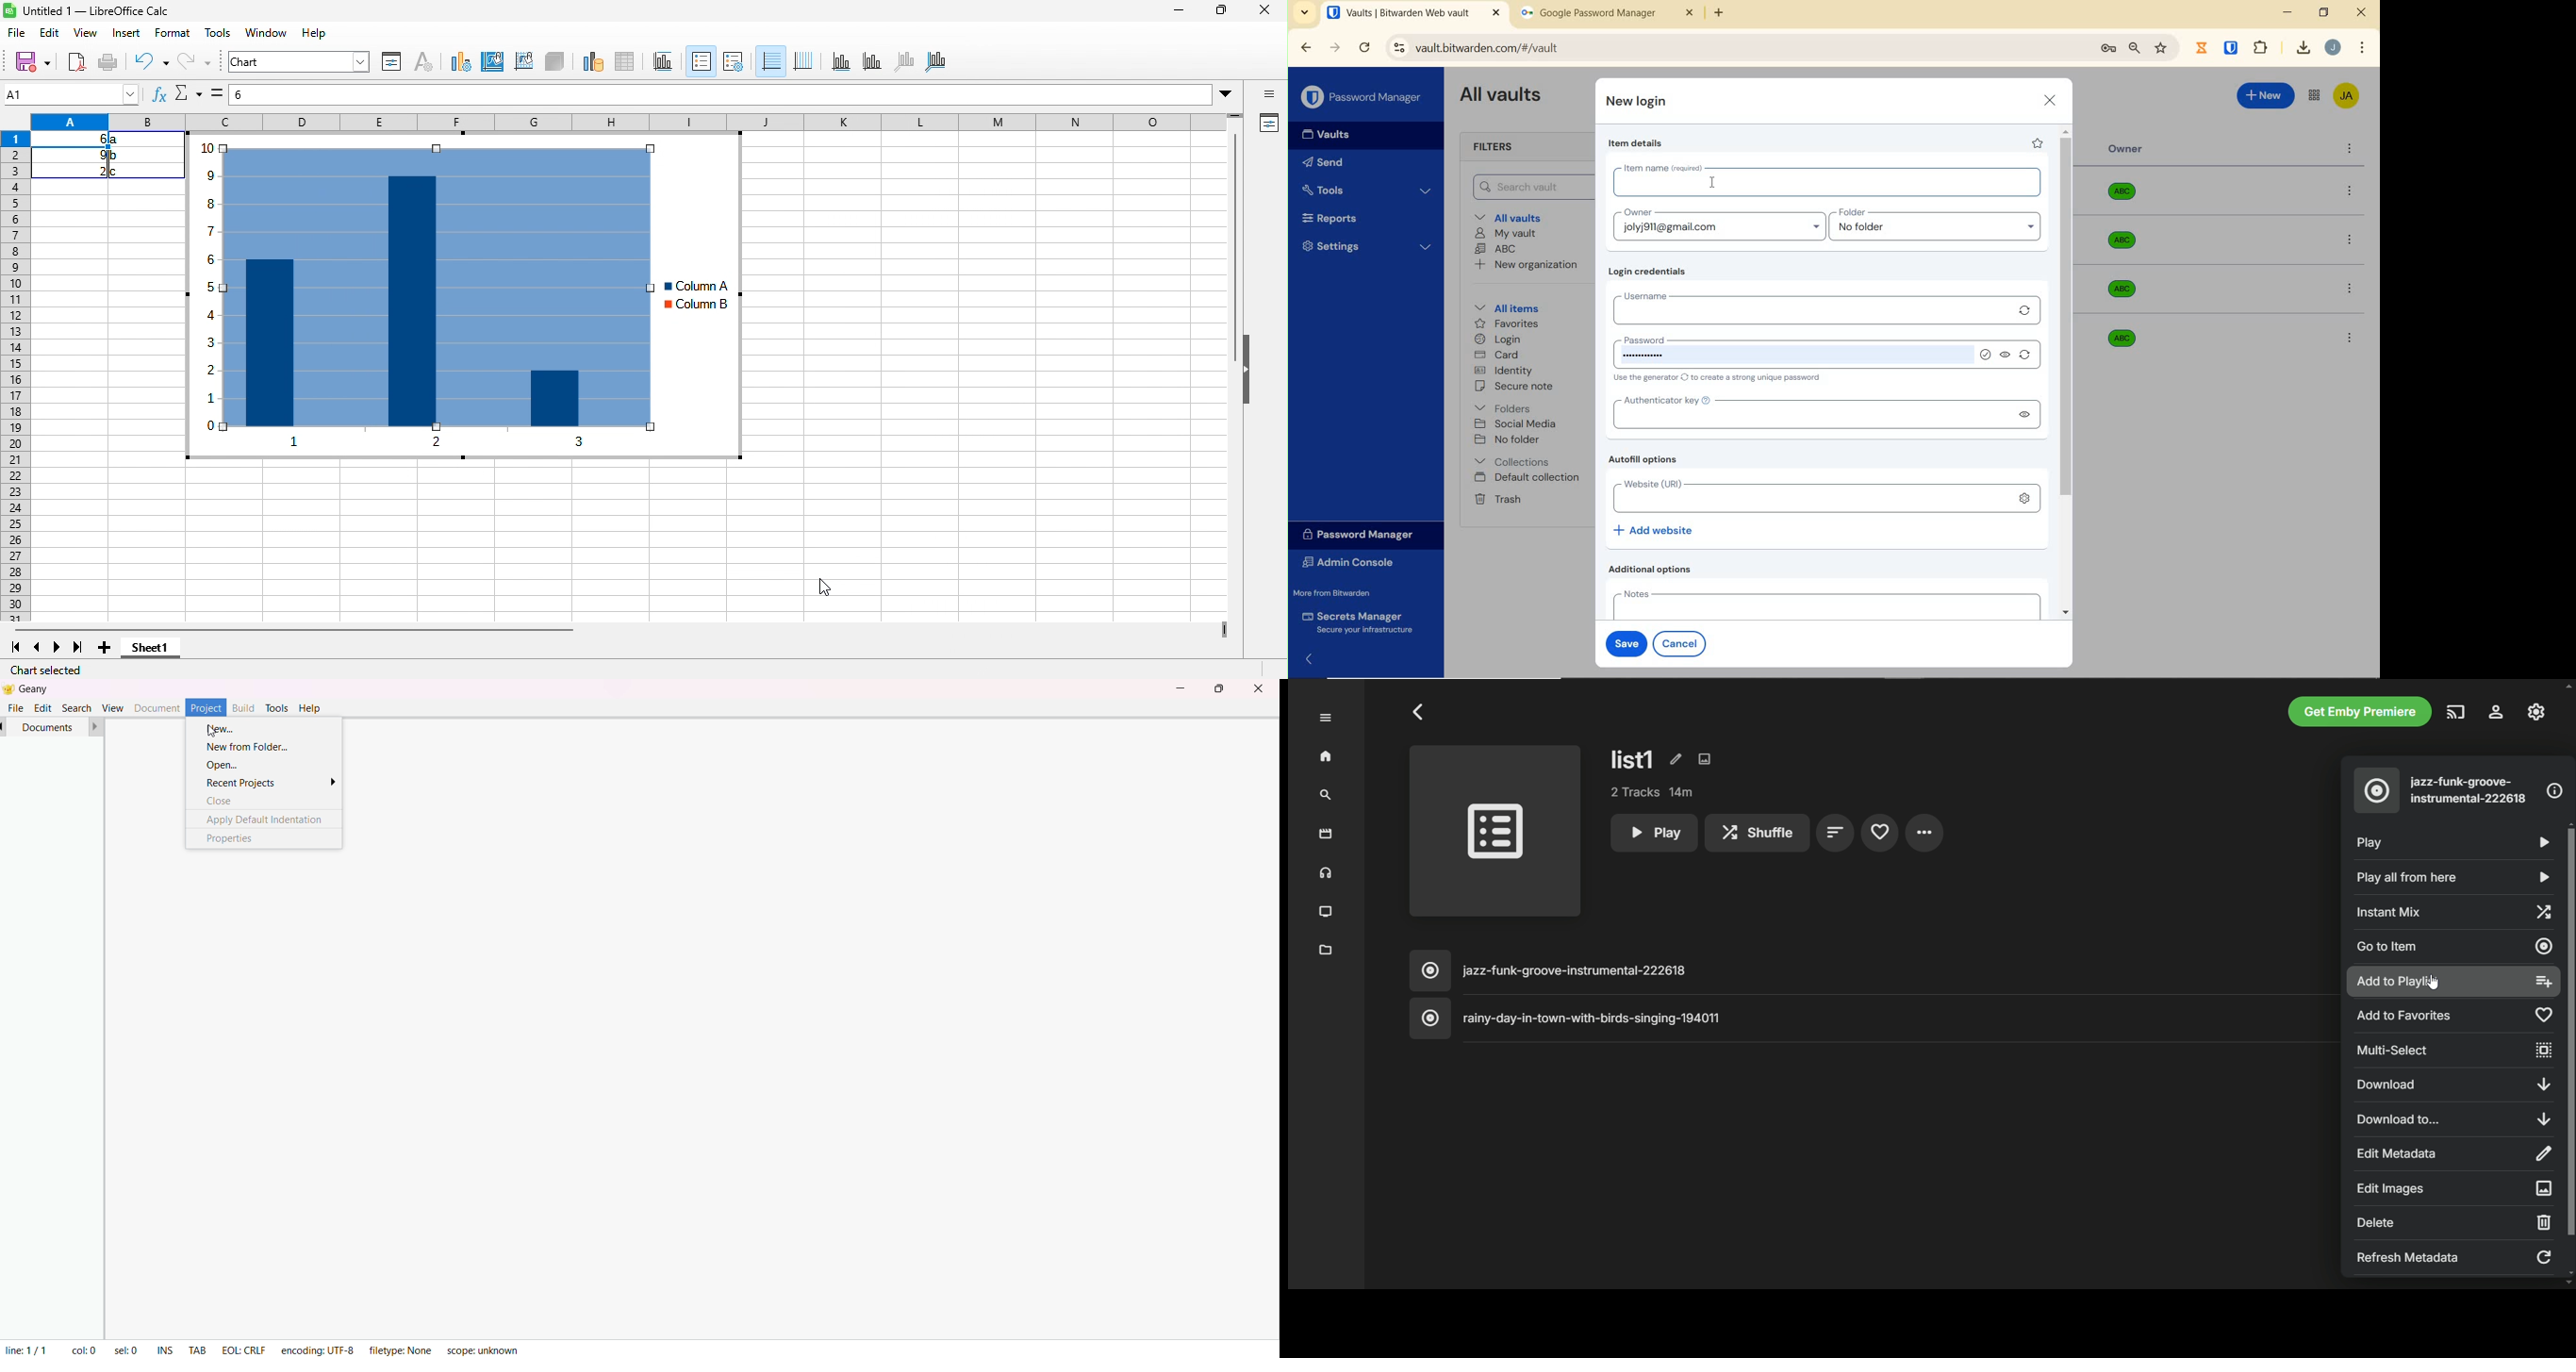 The image size is (2576, 1372). What do you see at coordinates (1330, 135) in the screenshot?
I see `Vaults` at bounding box center [1330, 135].